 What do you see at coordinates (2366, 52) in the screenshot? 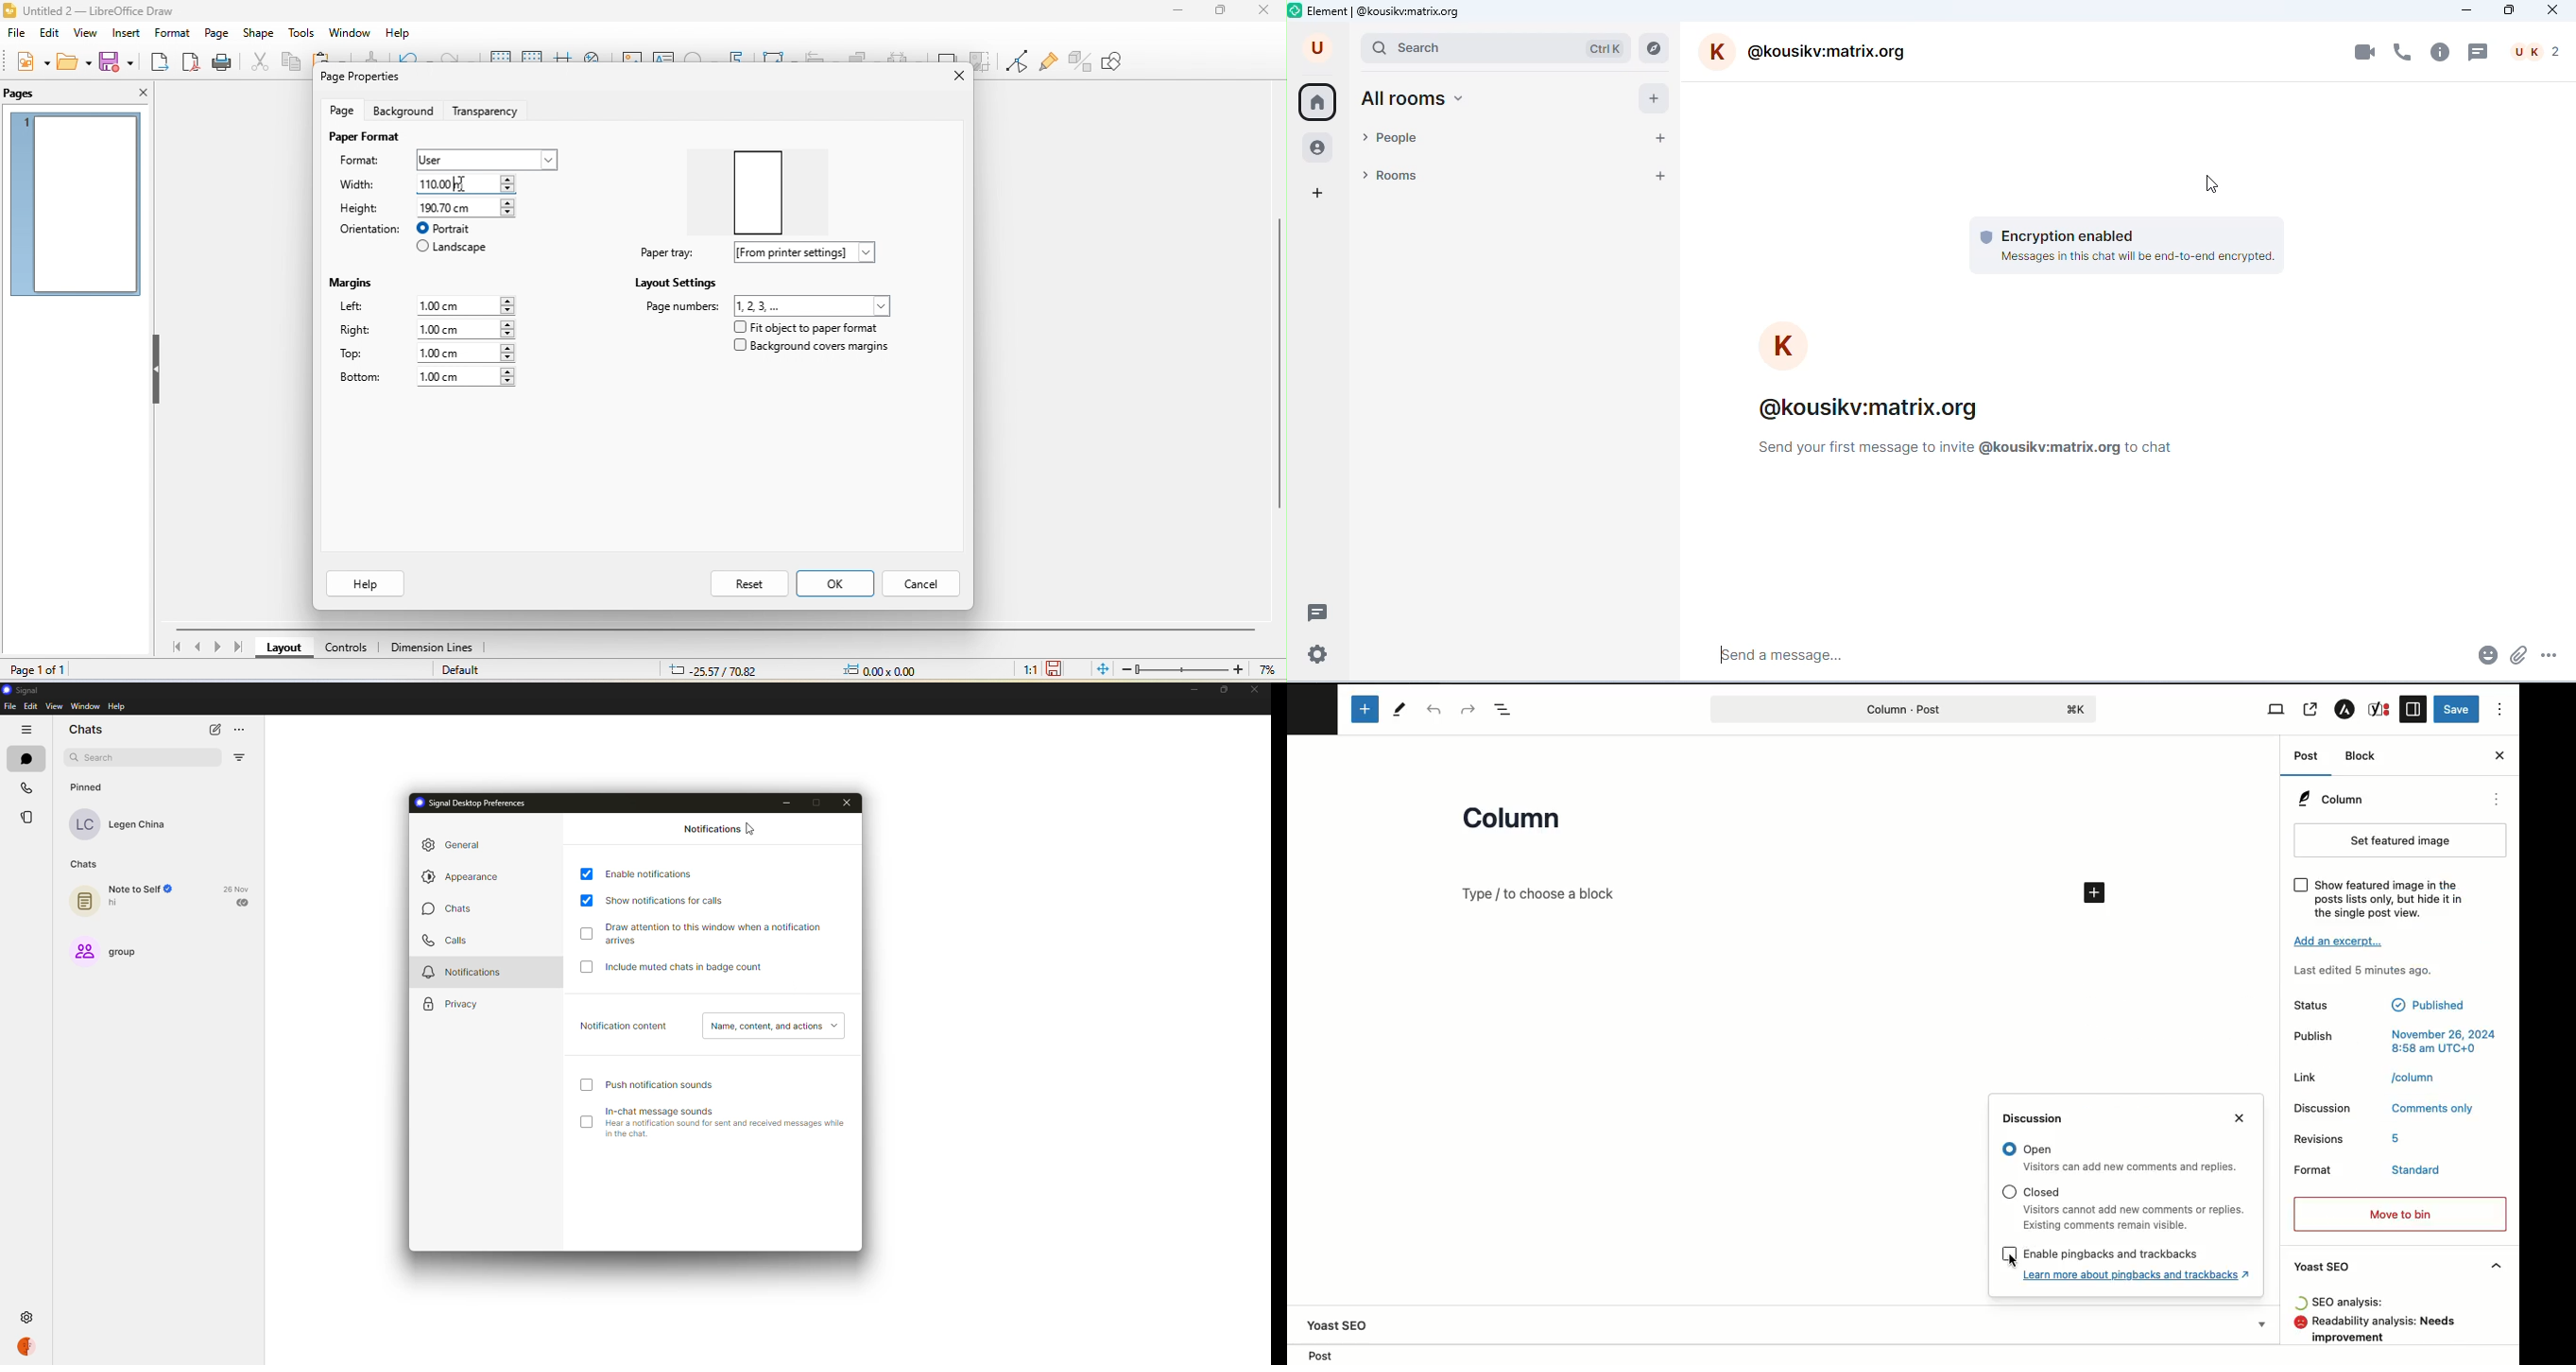
I see `video call` at bounding box center [2366, 52].